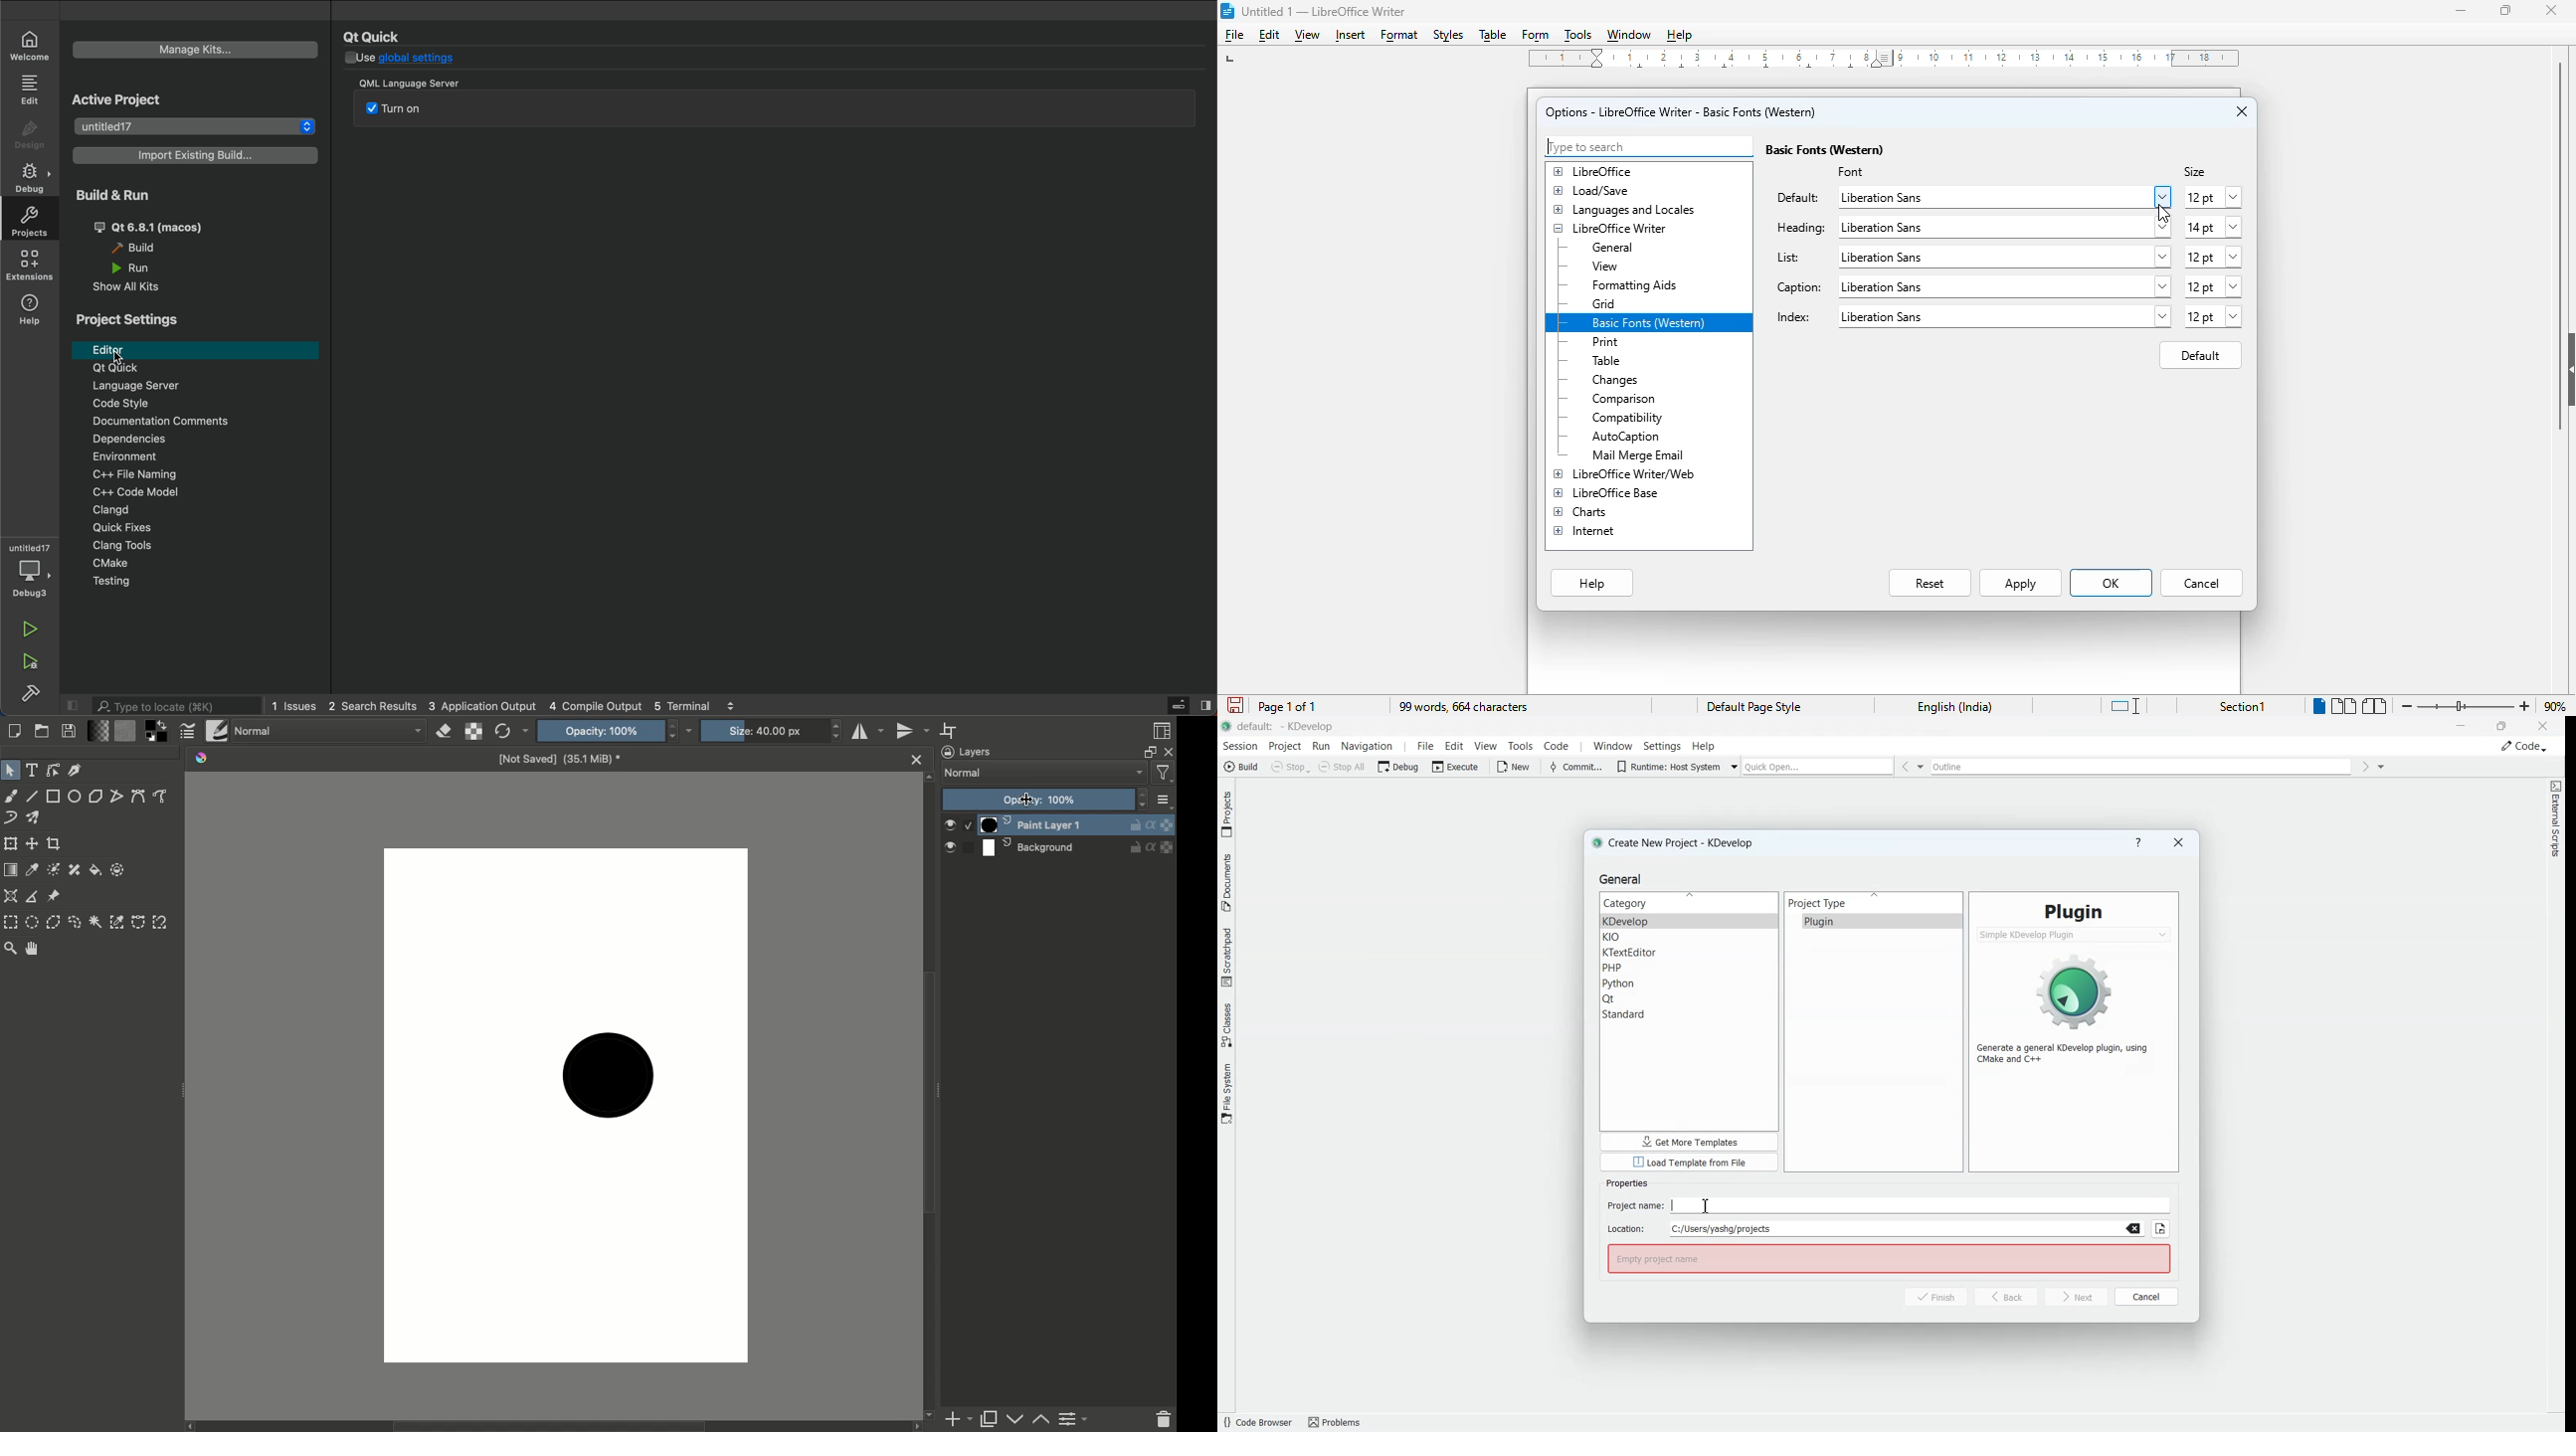 The image size is (2576, 1456). Describe the element at coordinates (138, 795) in the screenshot. I see `Bézier curve` at that location.